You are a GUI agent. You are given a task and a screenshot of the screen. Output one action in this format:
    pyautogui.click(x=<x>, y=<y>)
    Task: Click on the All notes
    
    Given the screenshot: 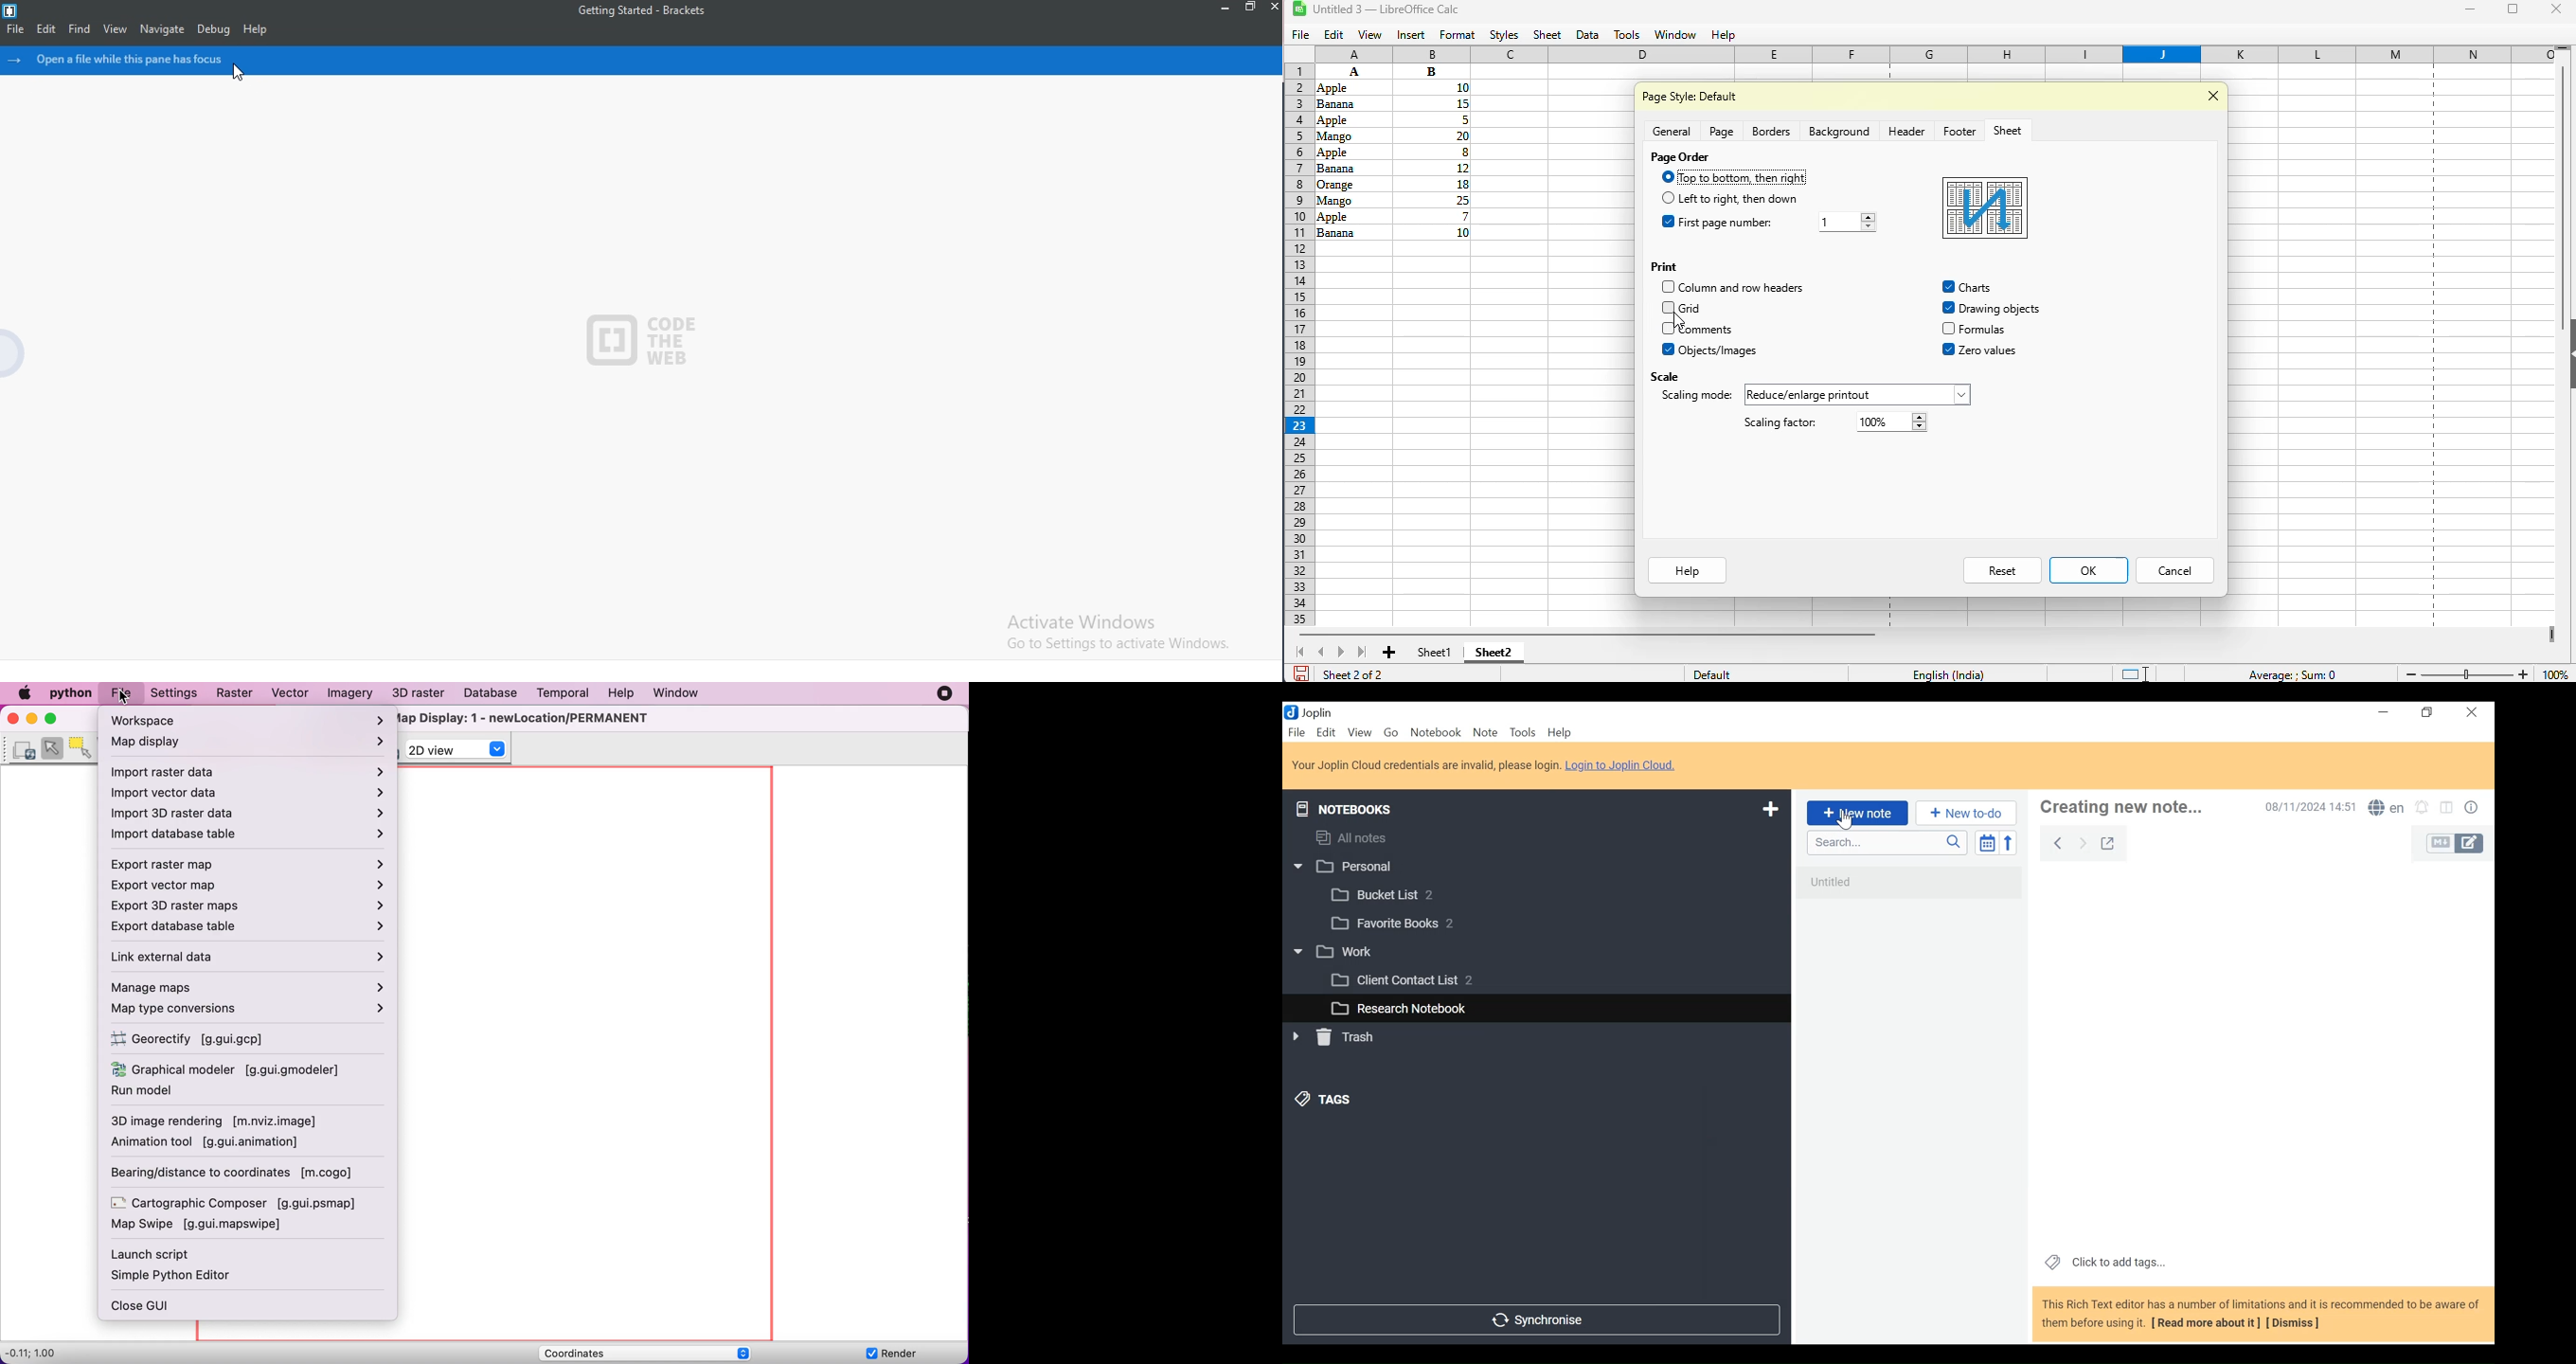 What is the action you would take?
    pyautogui.click(x=1363, y=835)
    